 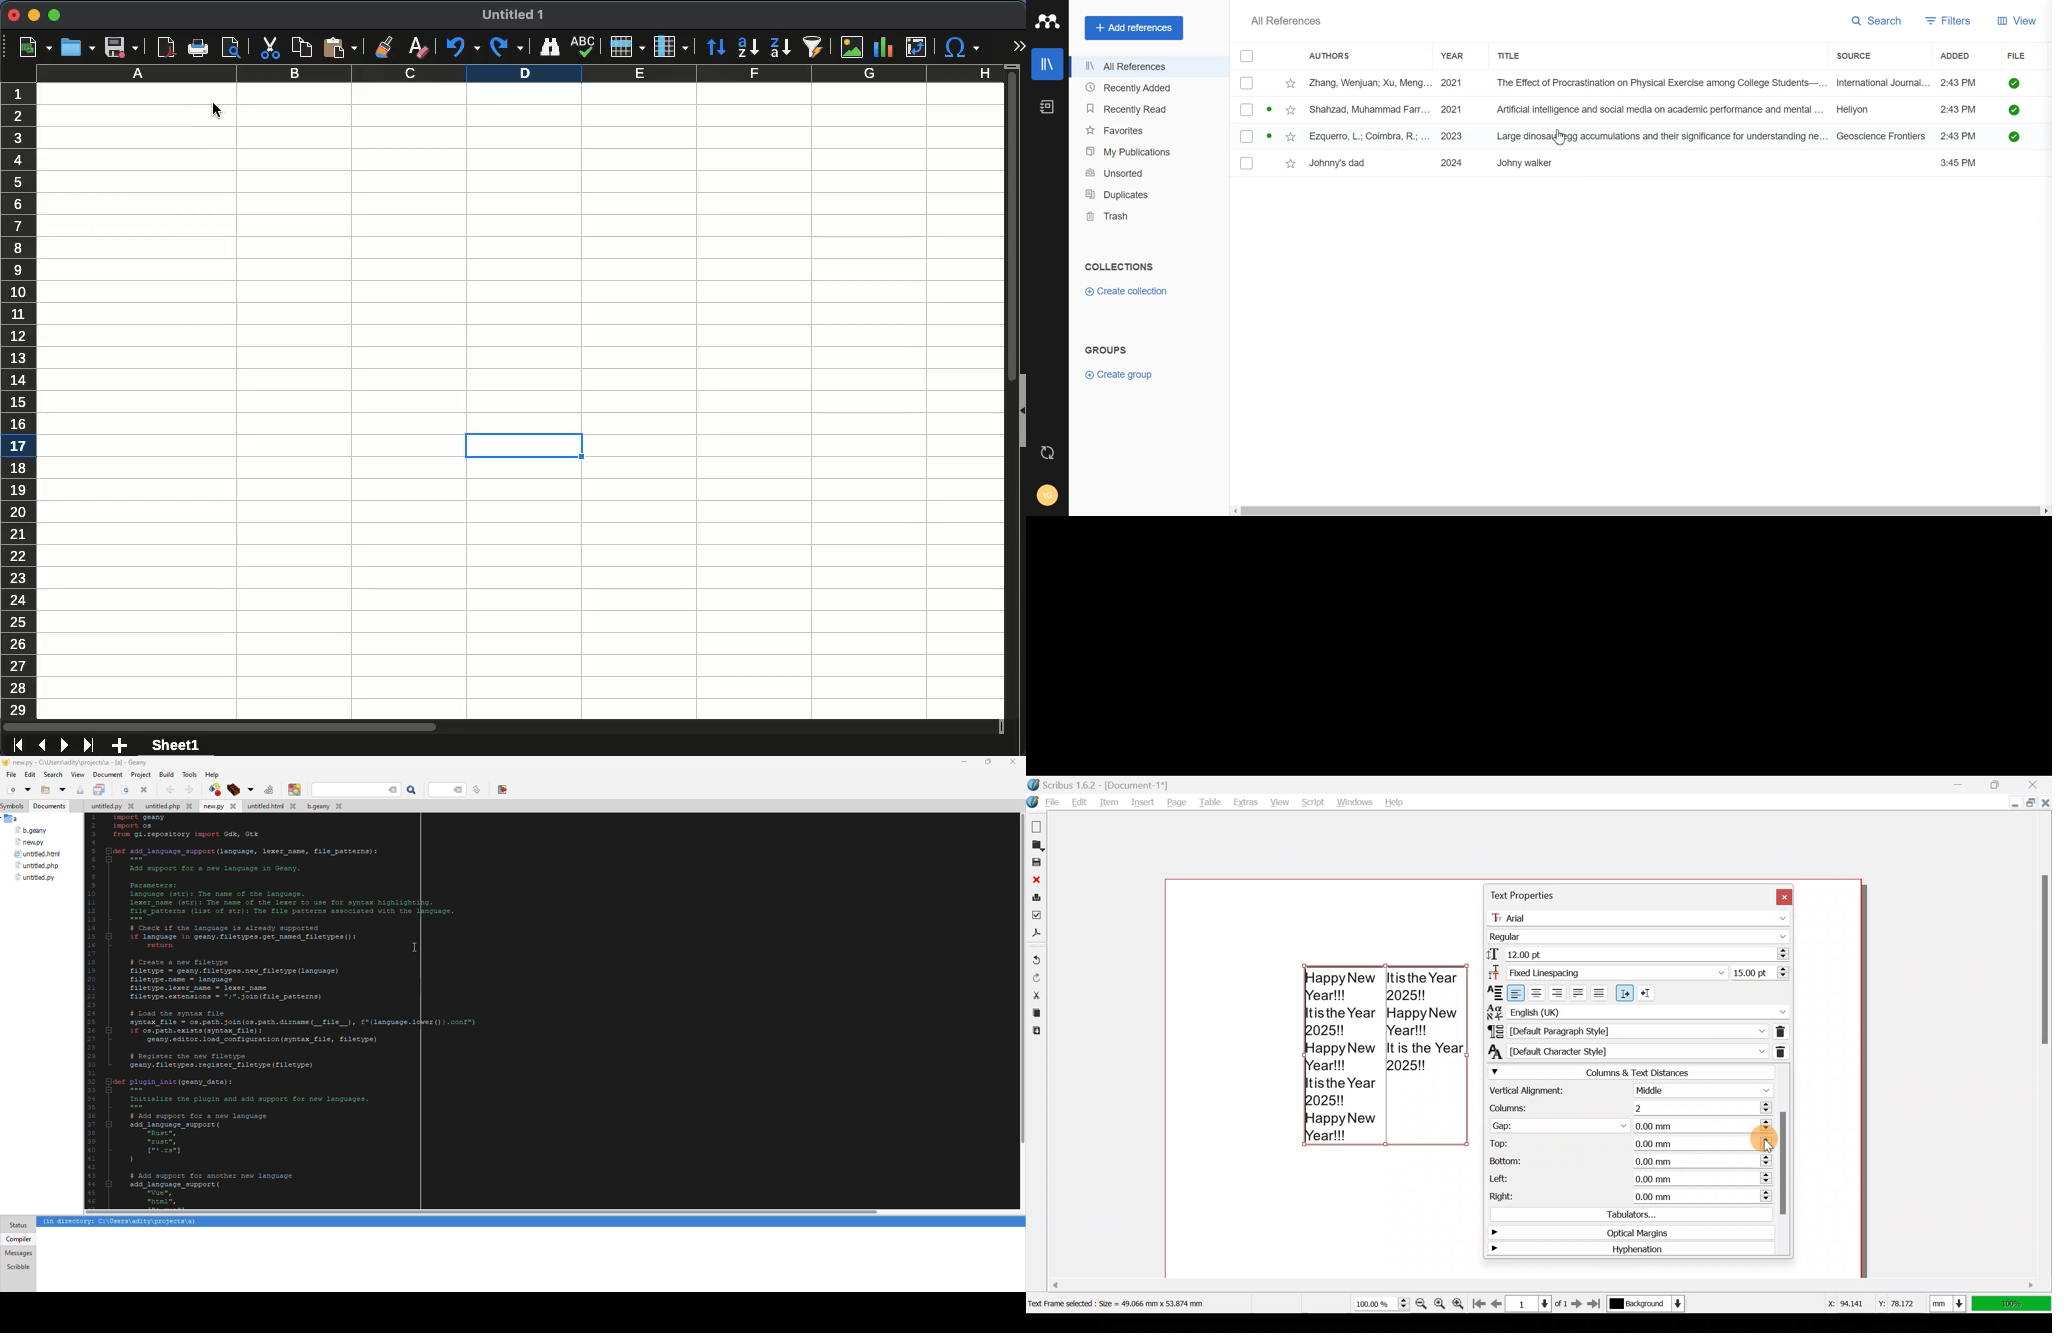 What do you see at coordinates (463, 48) in the screenshot?
I see `undo` at bounding box center [463, 48].